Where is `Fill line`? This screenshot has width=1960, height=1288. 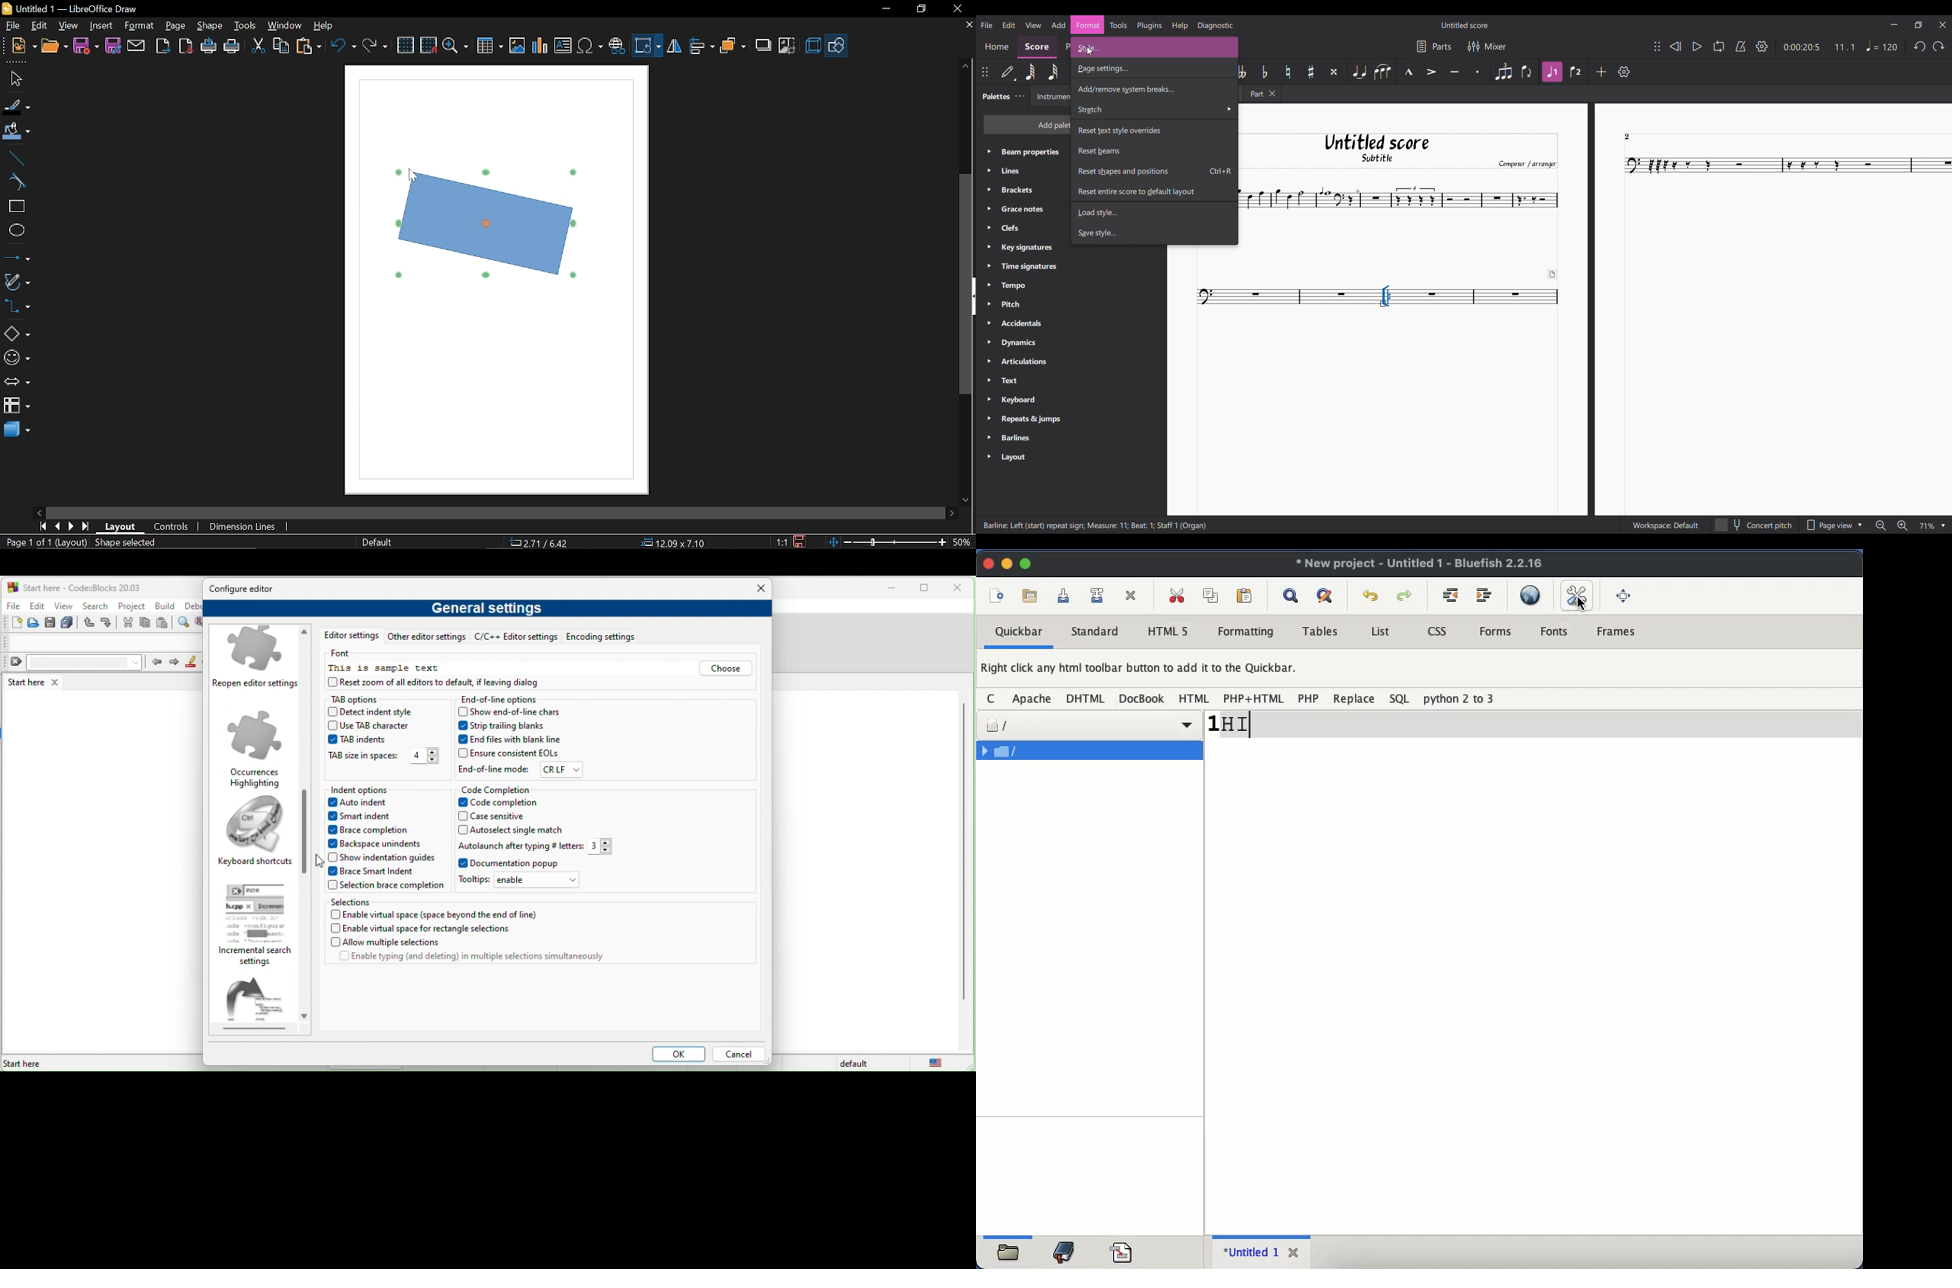
Fill line is located at coordinates (16, 107).